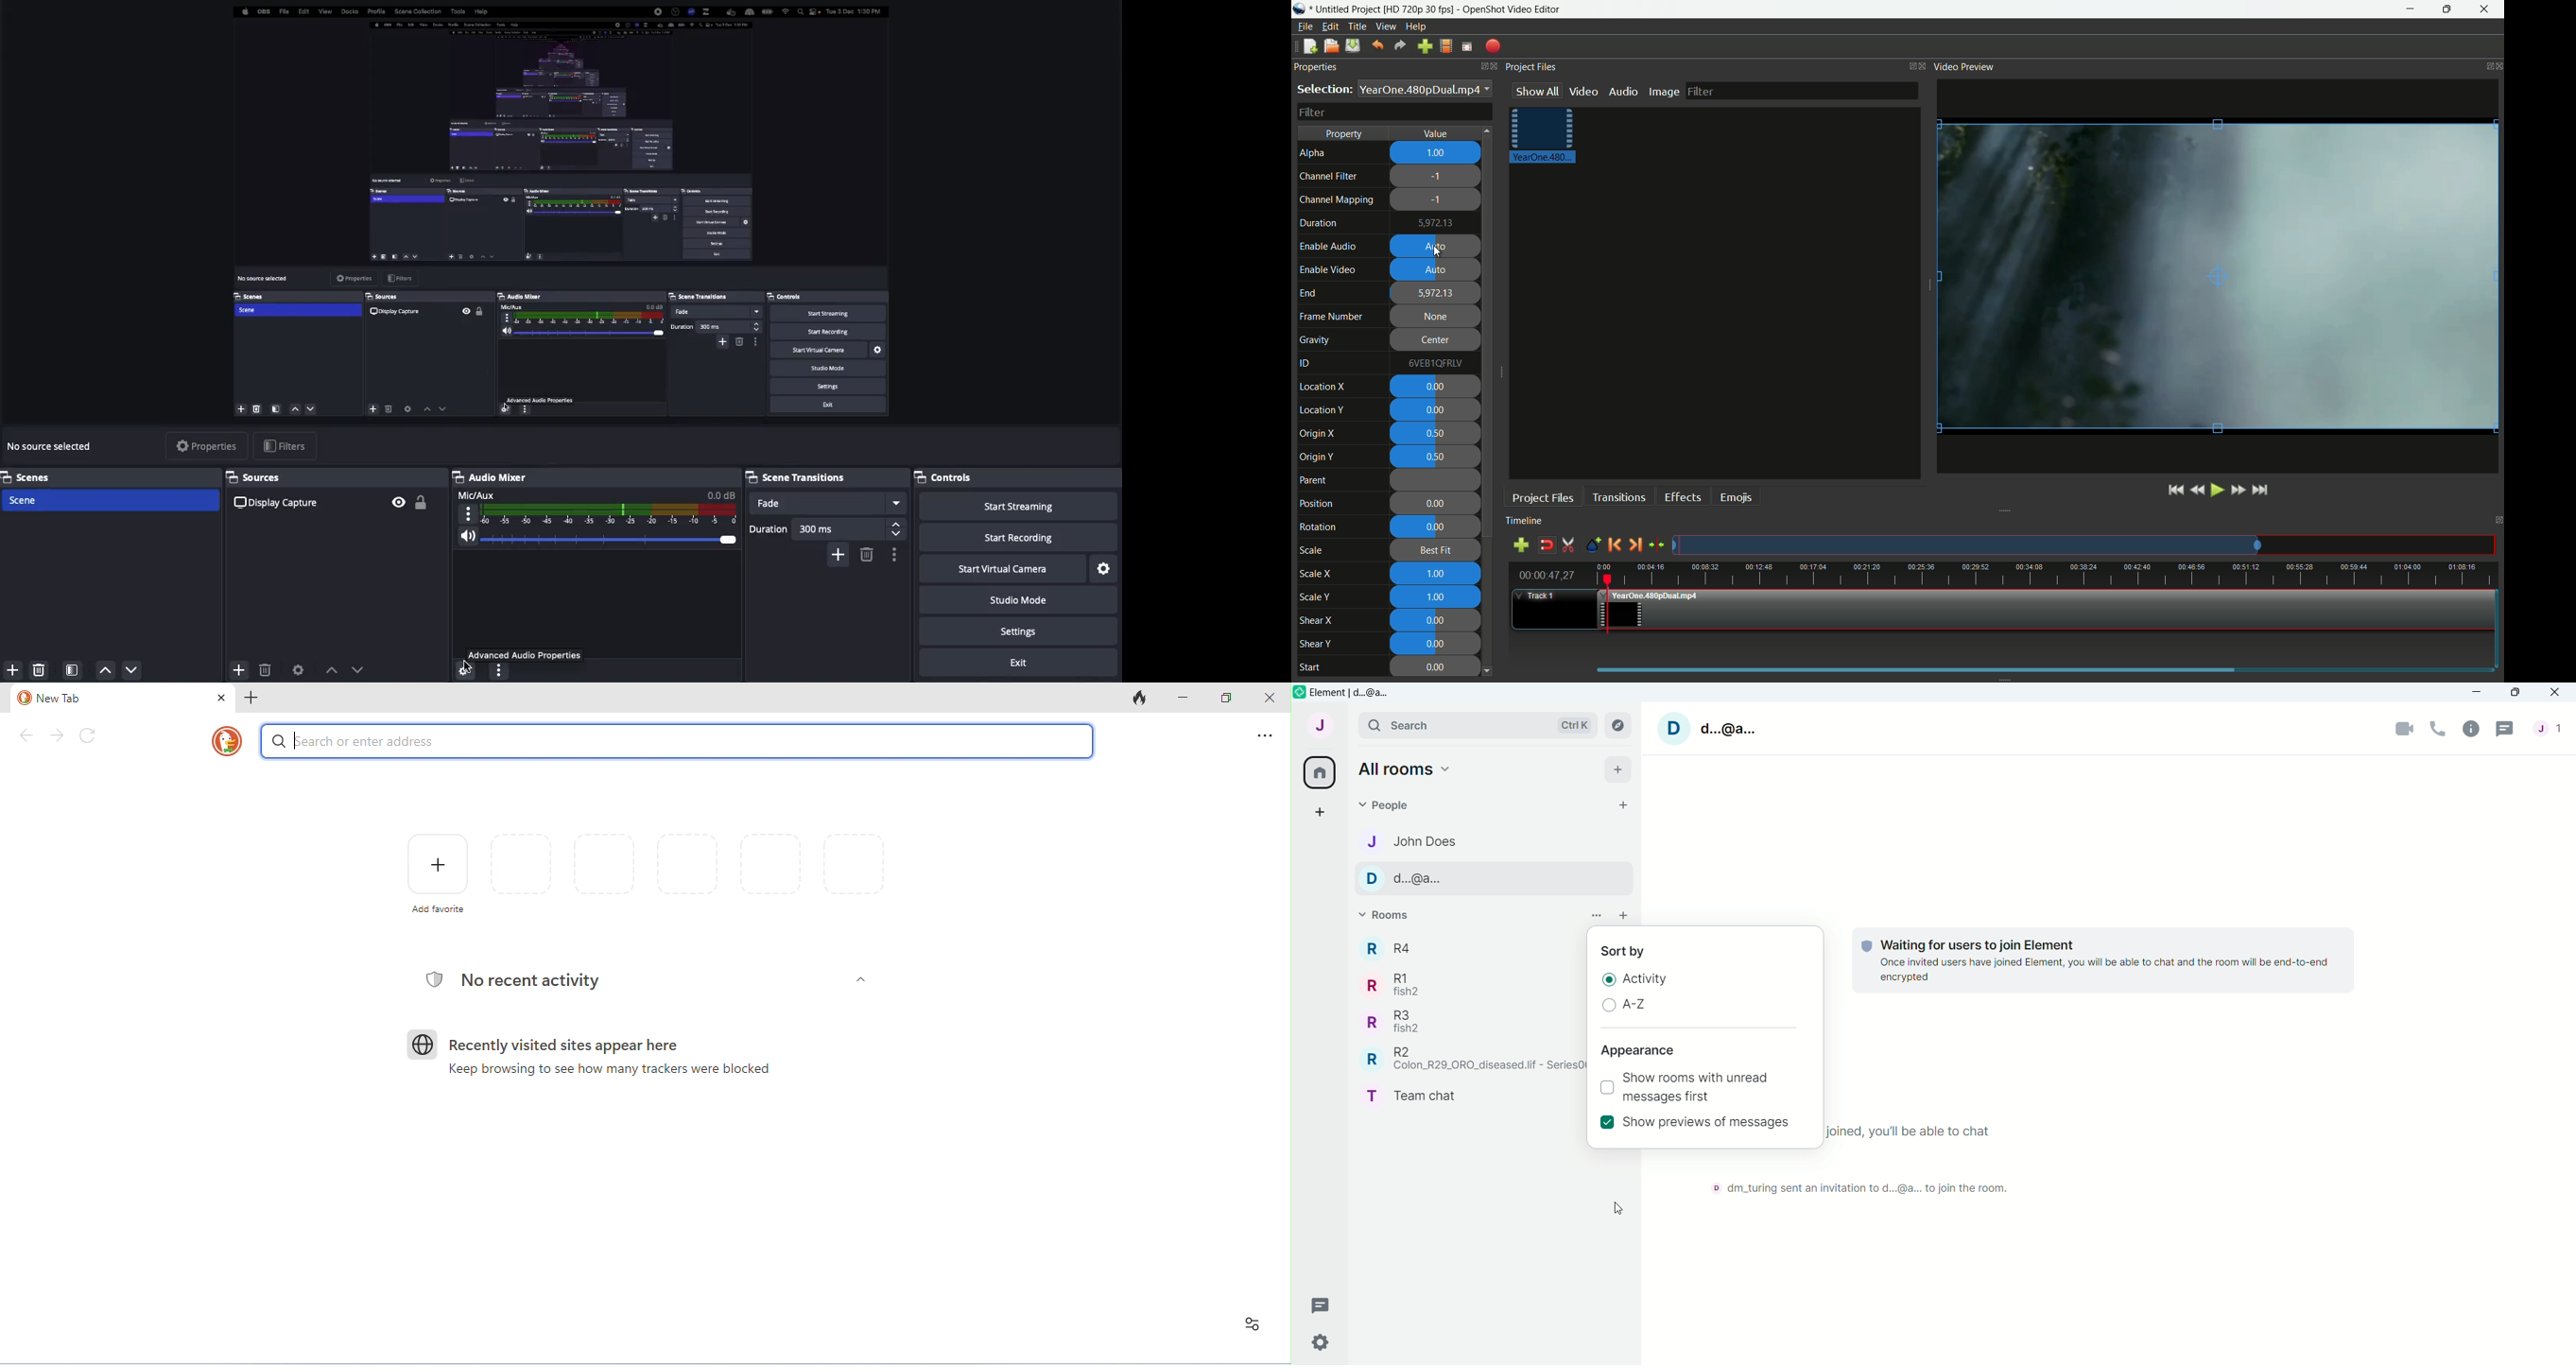 The height and width of the screenshot is (1372, 2576). What do you see at coordinates (1253, 1324) in the screenshot?
I see `favorite and recent activity` at bounding box center [1253, 1324].